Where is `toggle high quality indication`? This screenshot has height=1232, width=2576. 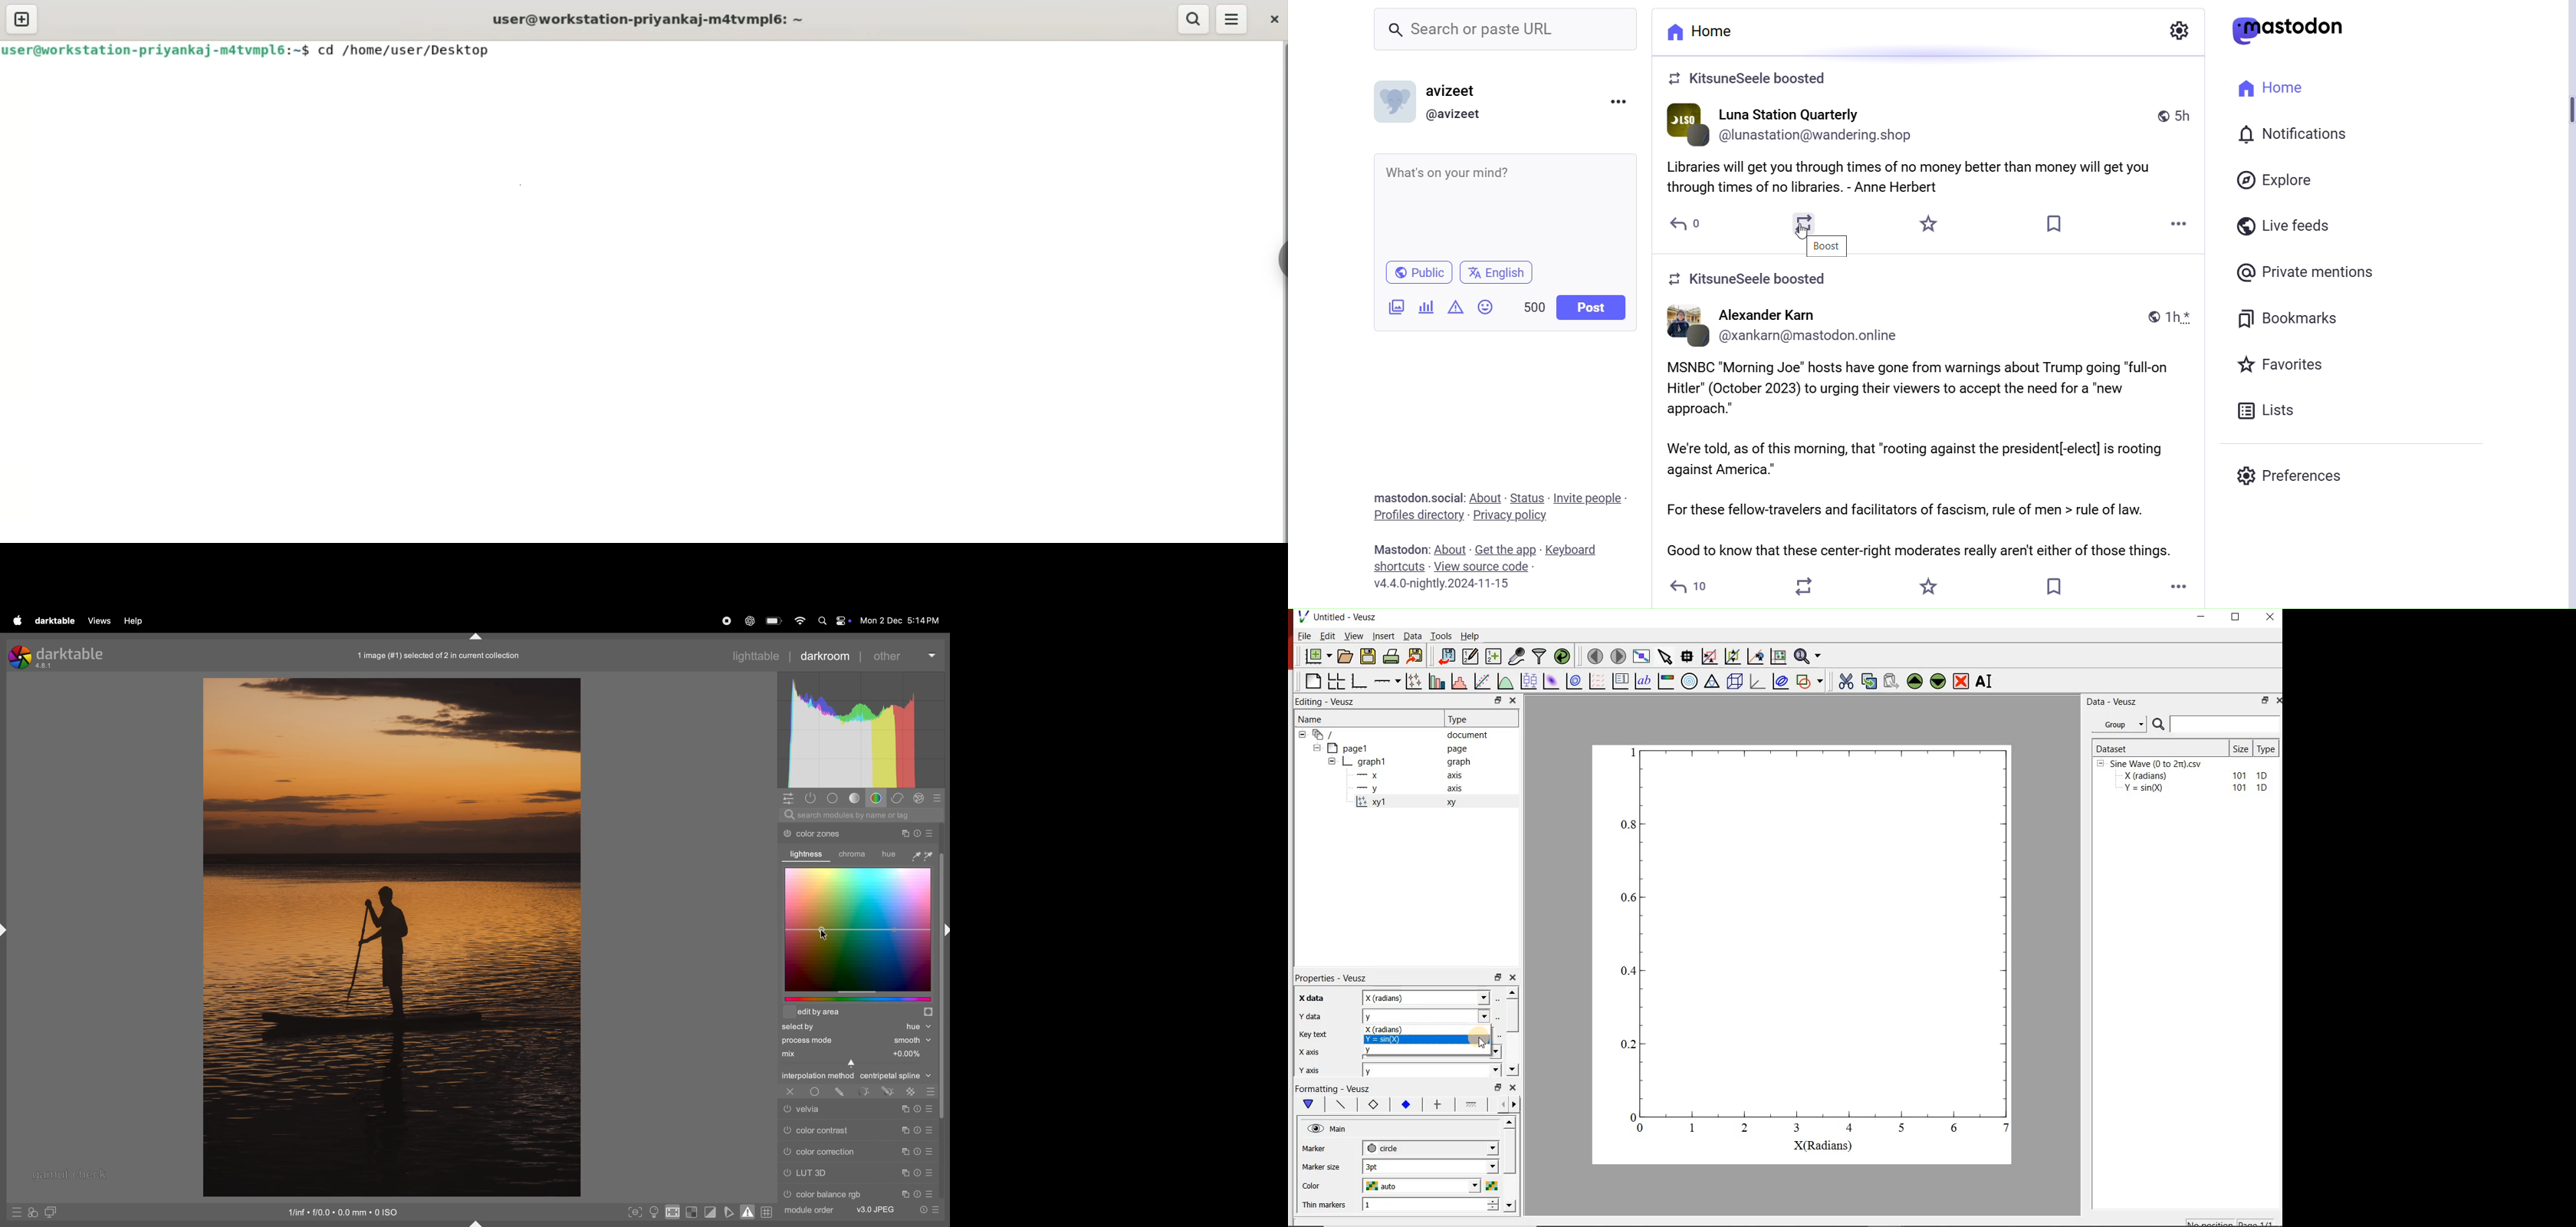 toggle high quality indication is located at coordinates (673, 1212).